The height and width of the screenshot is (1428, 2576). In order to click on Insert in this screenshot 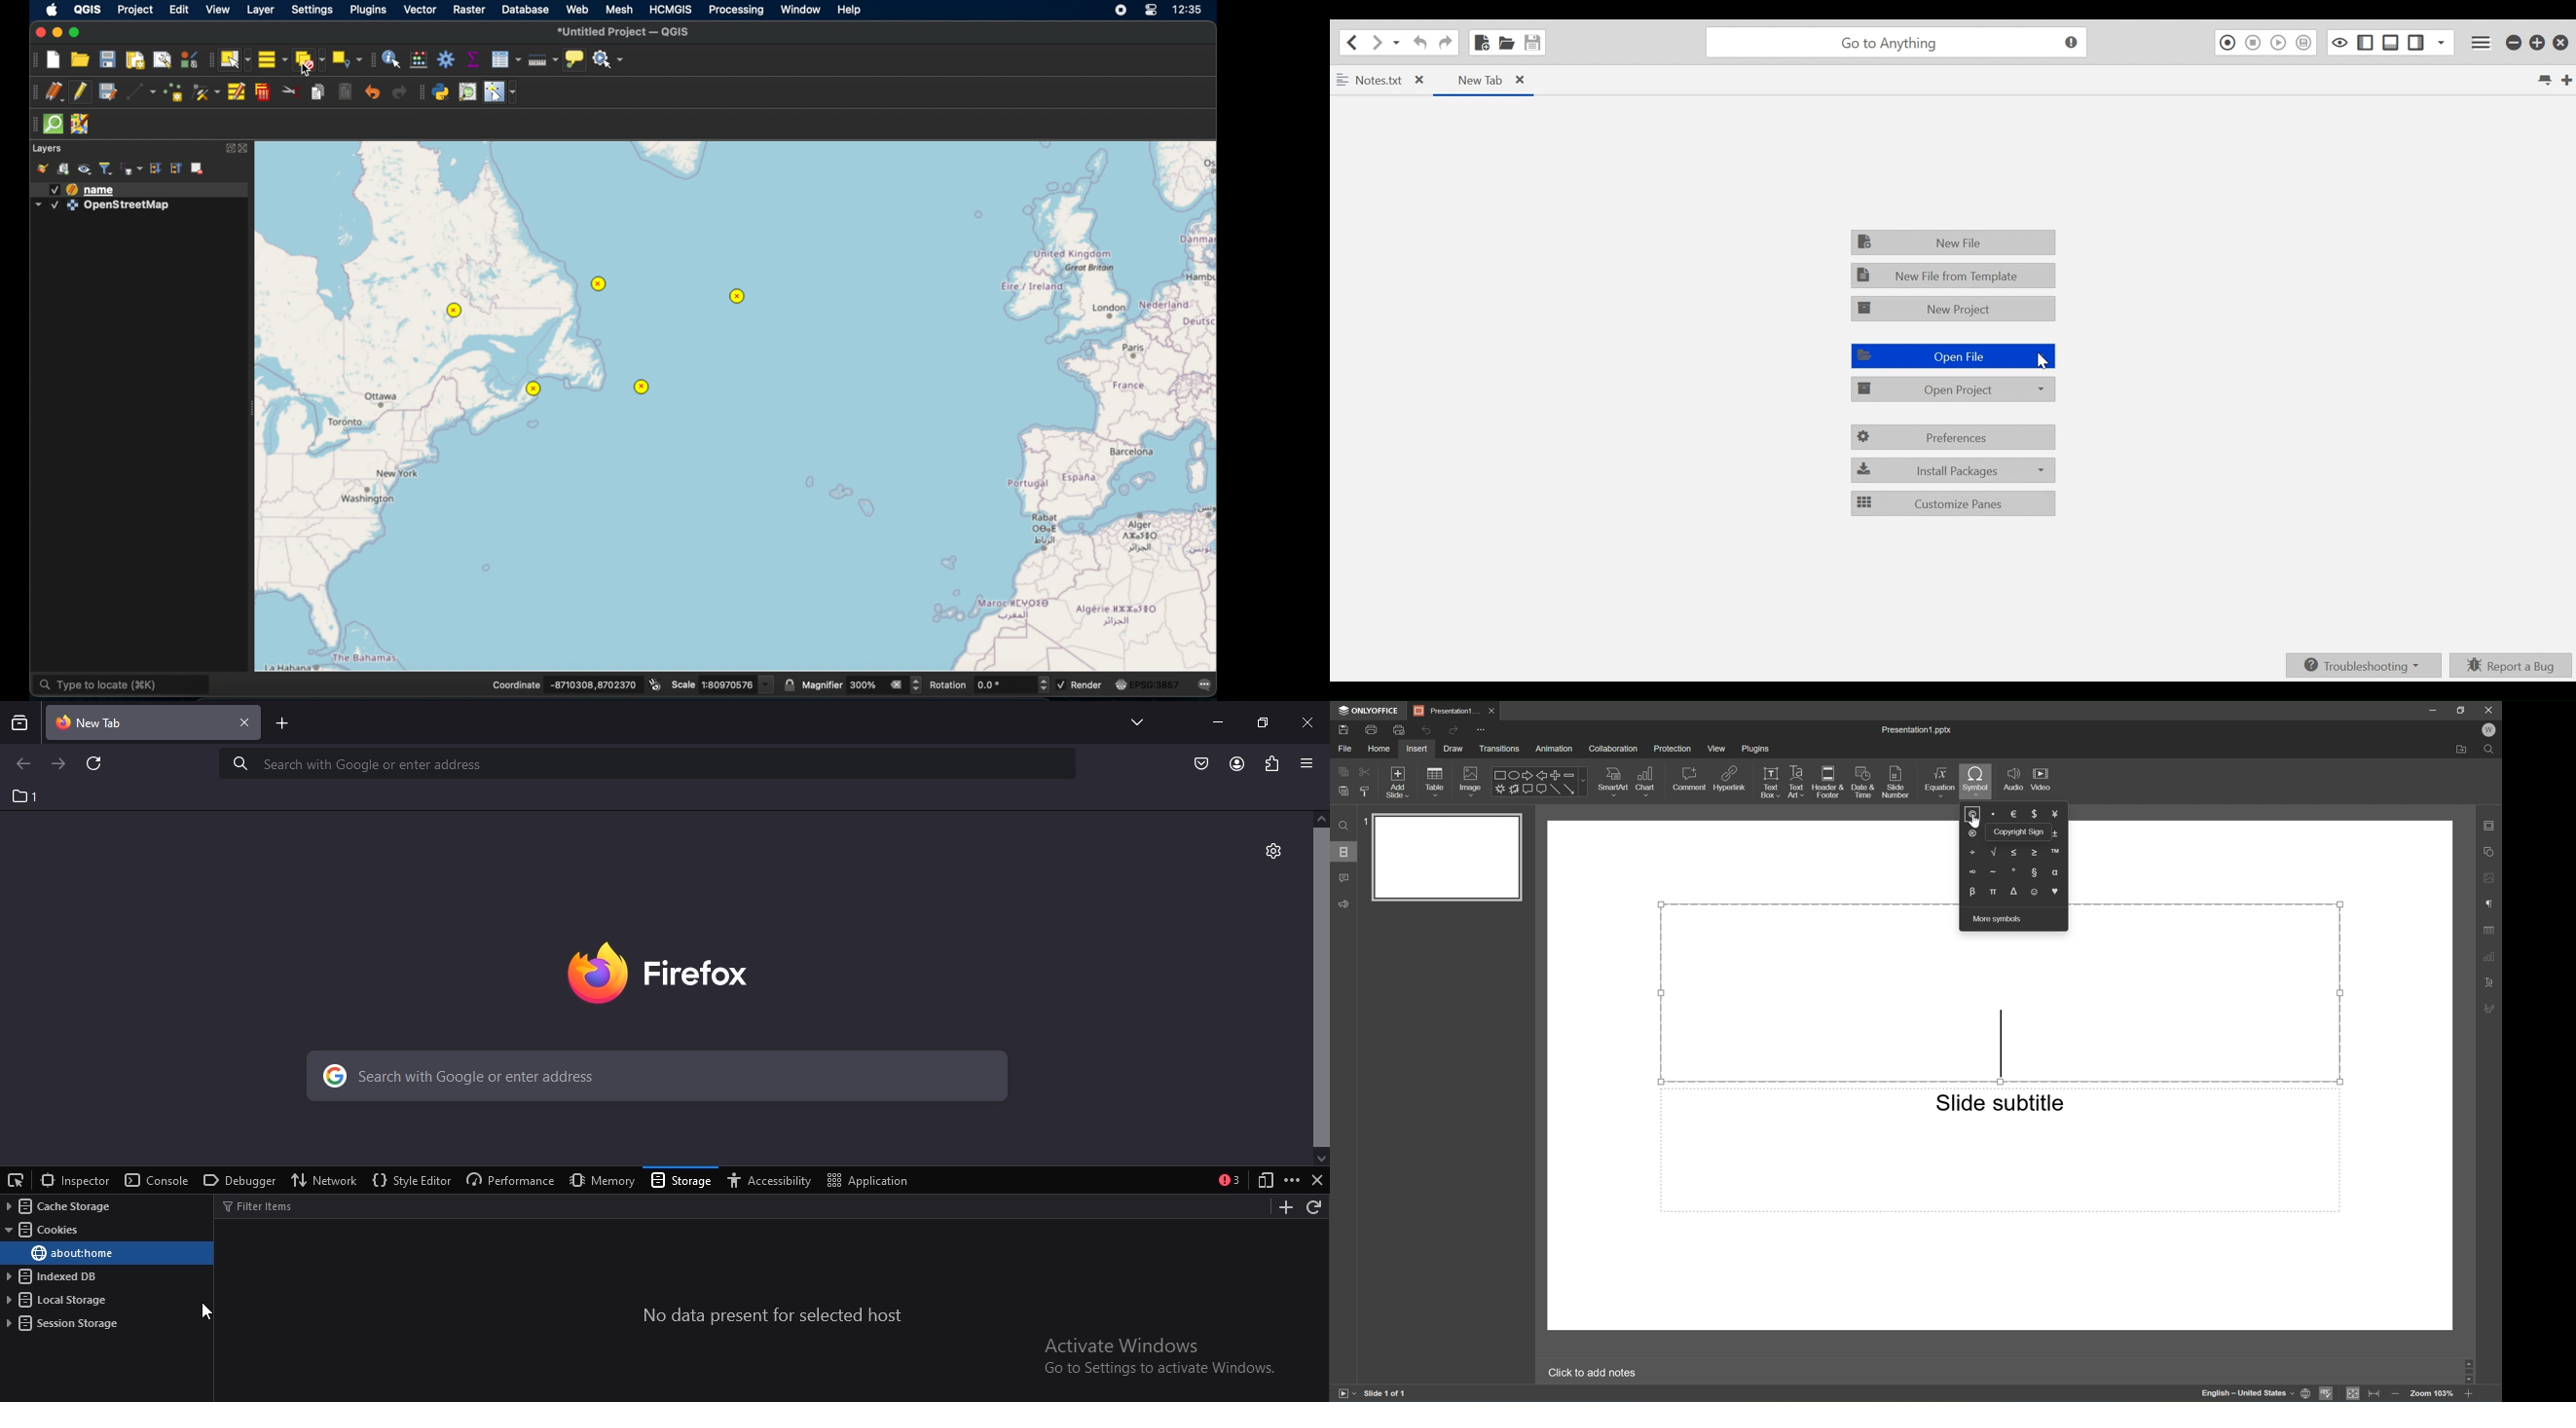, I will do `click(1418, 748)`.